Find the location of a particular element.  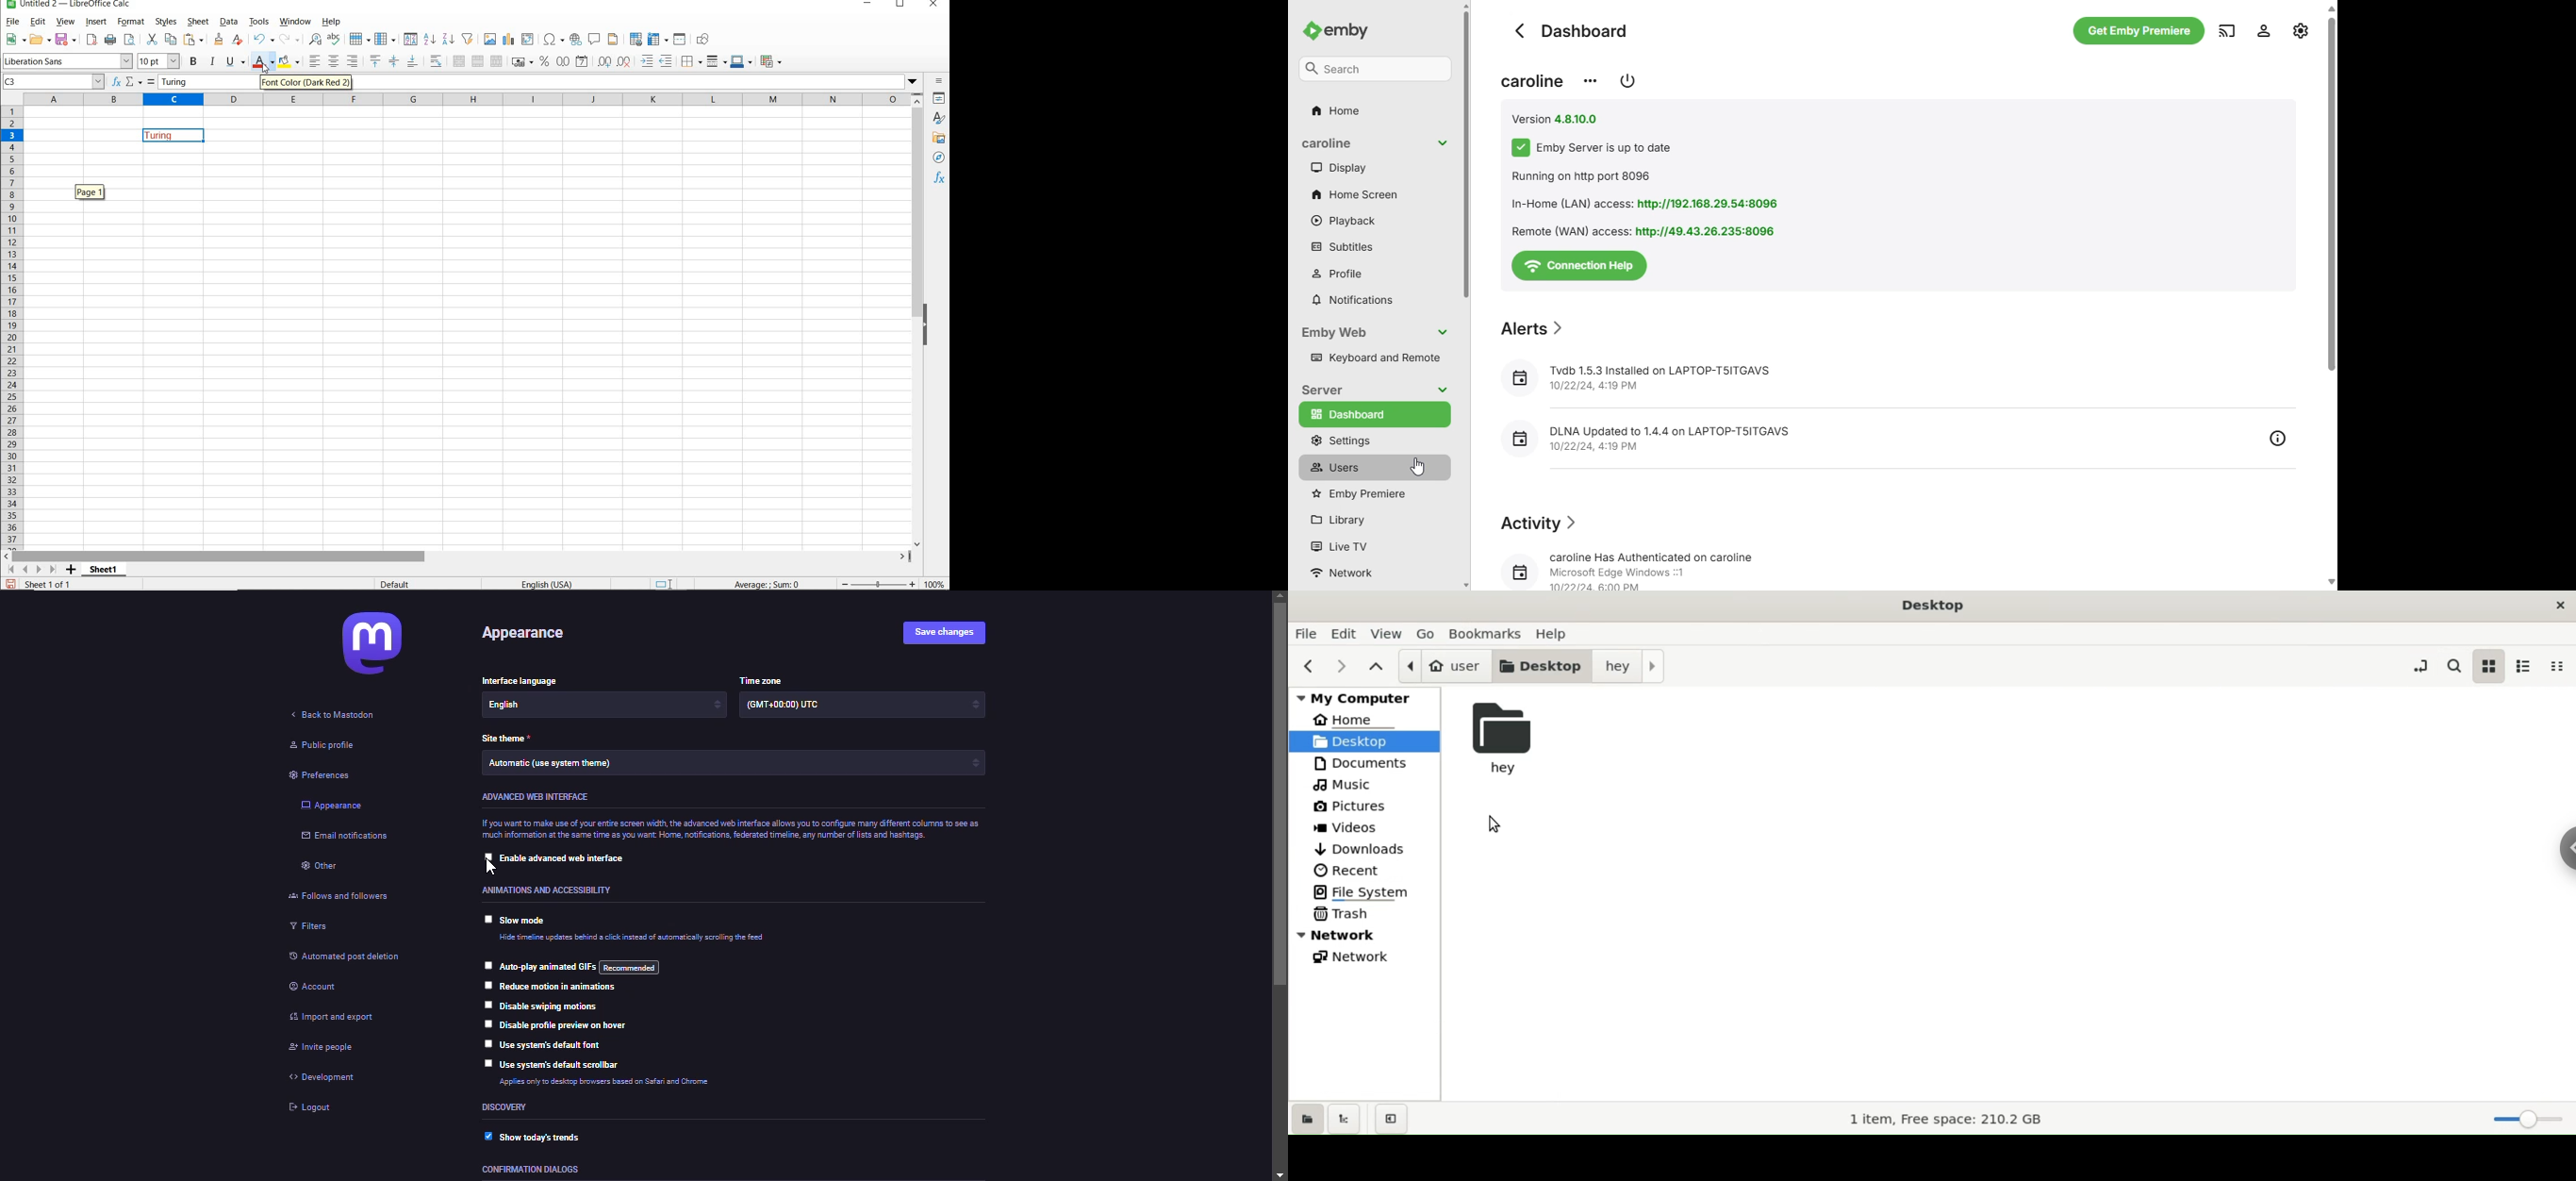

keyboard and remote is located at coordinates (1376, 357).